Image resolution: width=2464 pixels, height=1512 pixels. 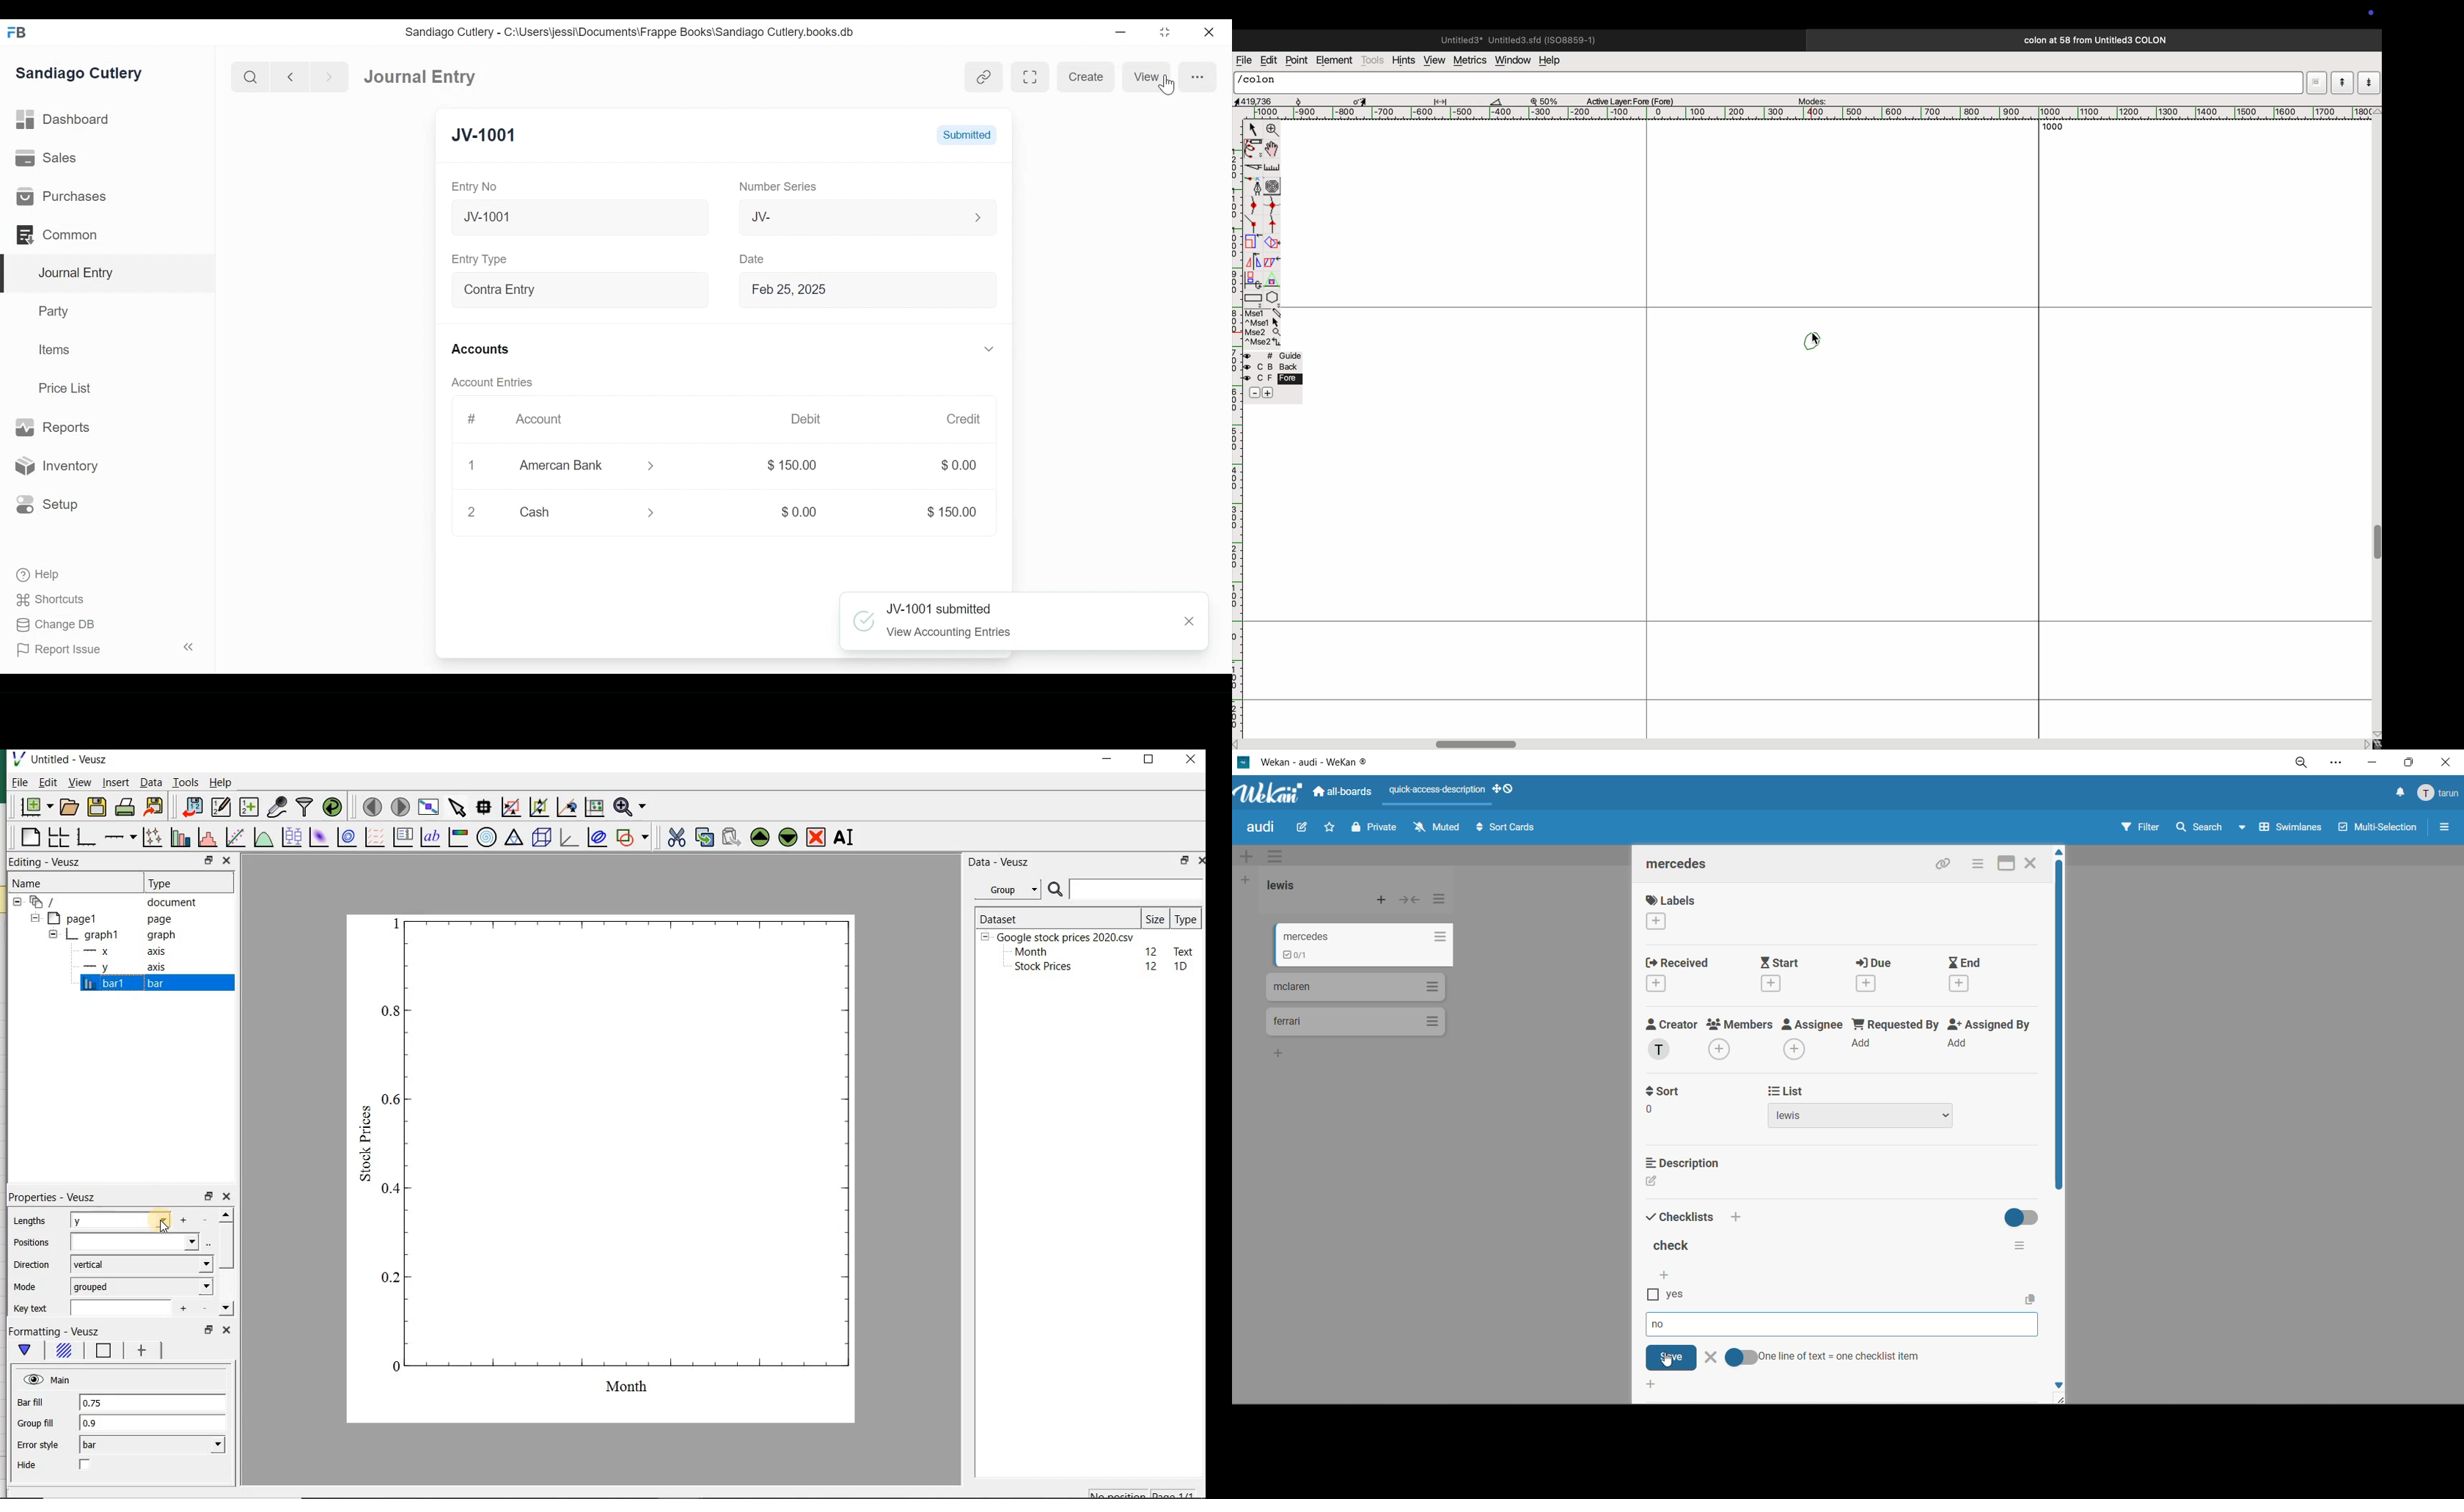 What do you see at coordinates (1251, 128) in the screenshot?
I see `cursor` at bounding box center [1251, 128].